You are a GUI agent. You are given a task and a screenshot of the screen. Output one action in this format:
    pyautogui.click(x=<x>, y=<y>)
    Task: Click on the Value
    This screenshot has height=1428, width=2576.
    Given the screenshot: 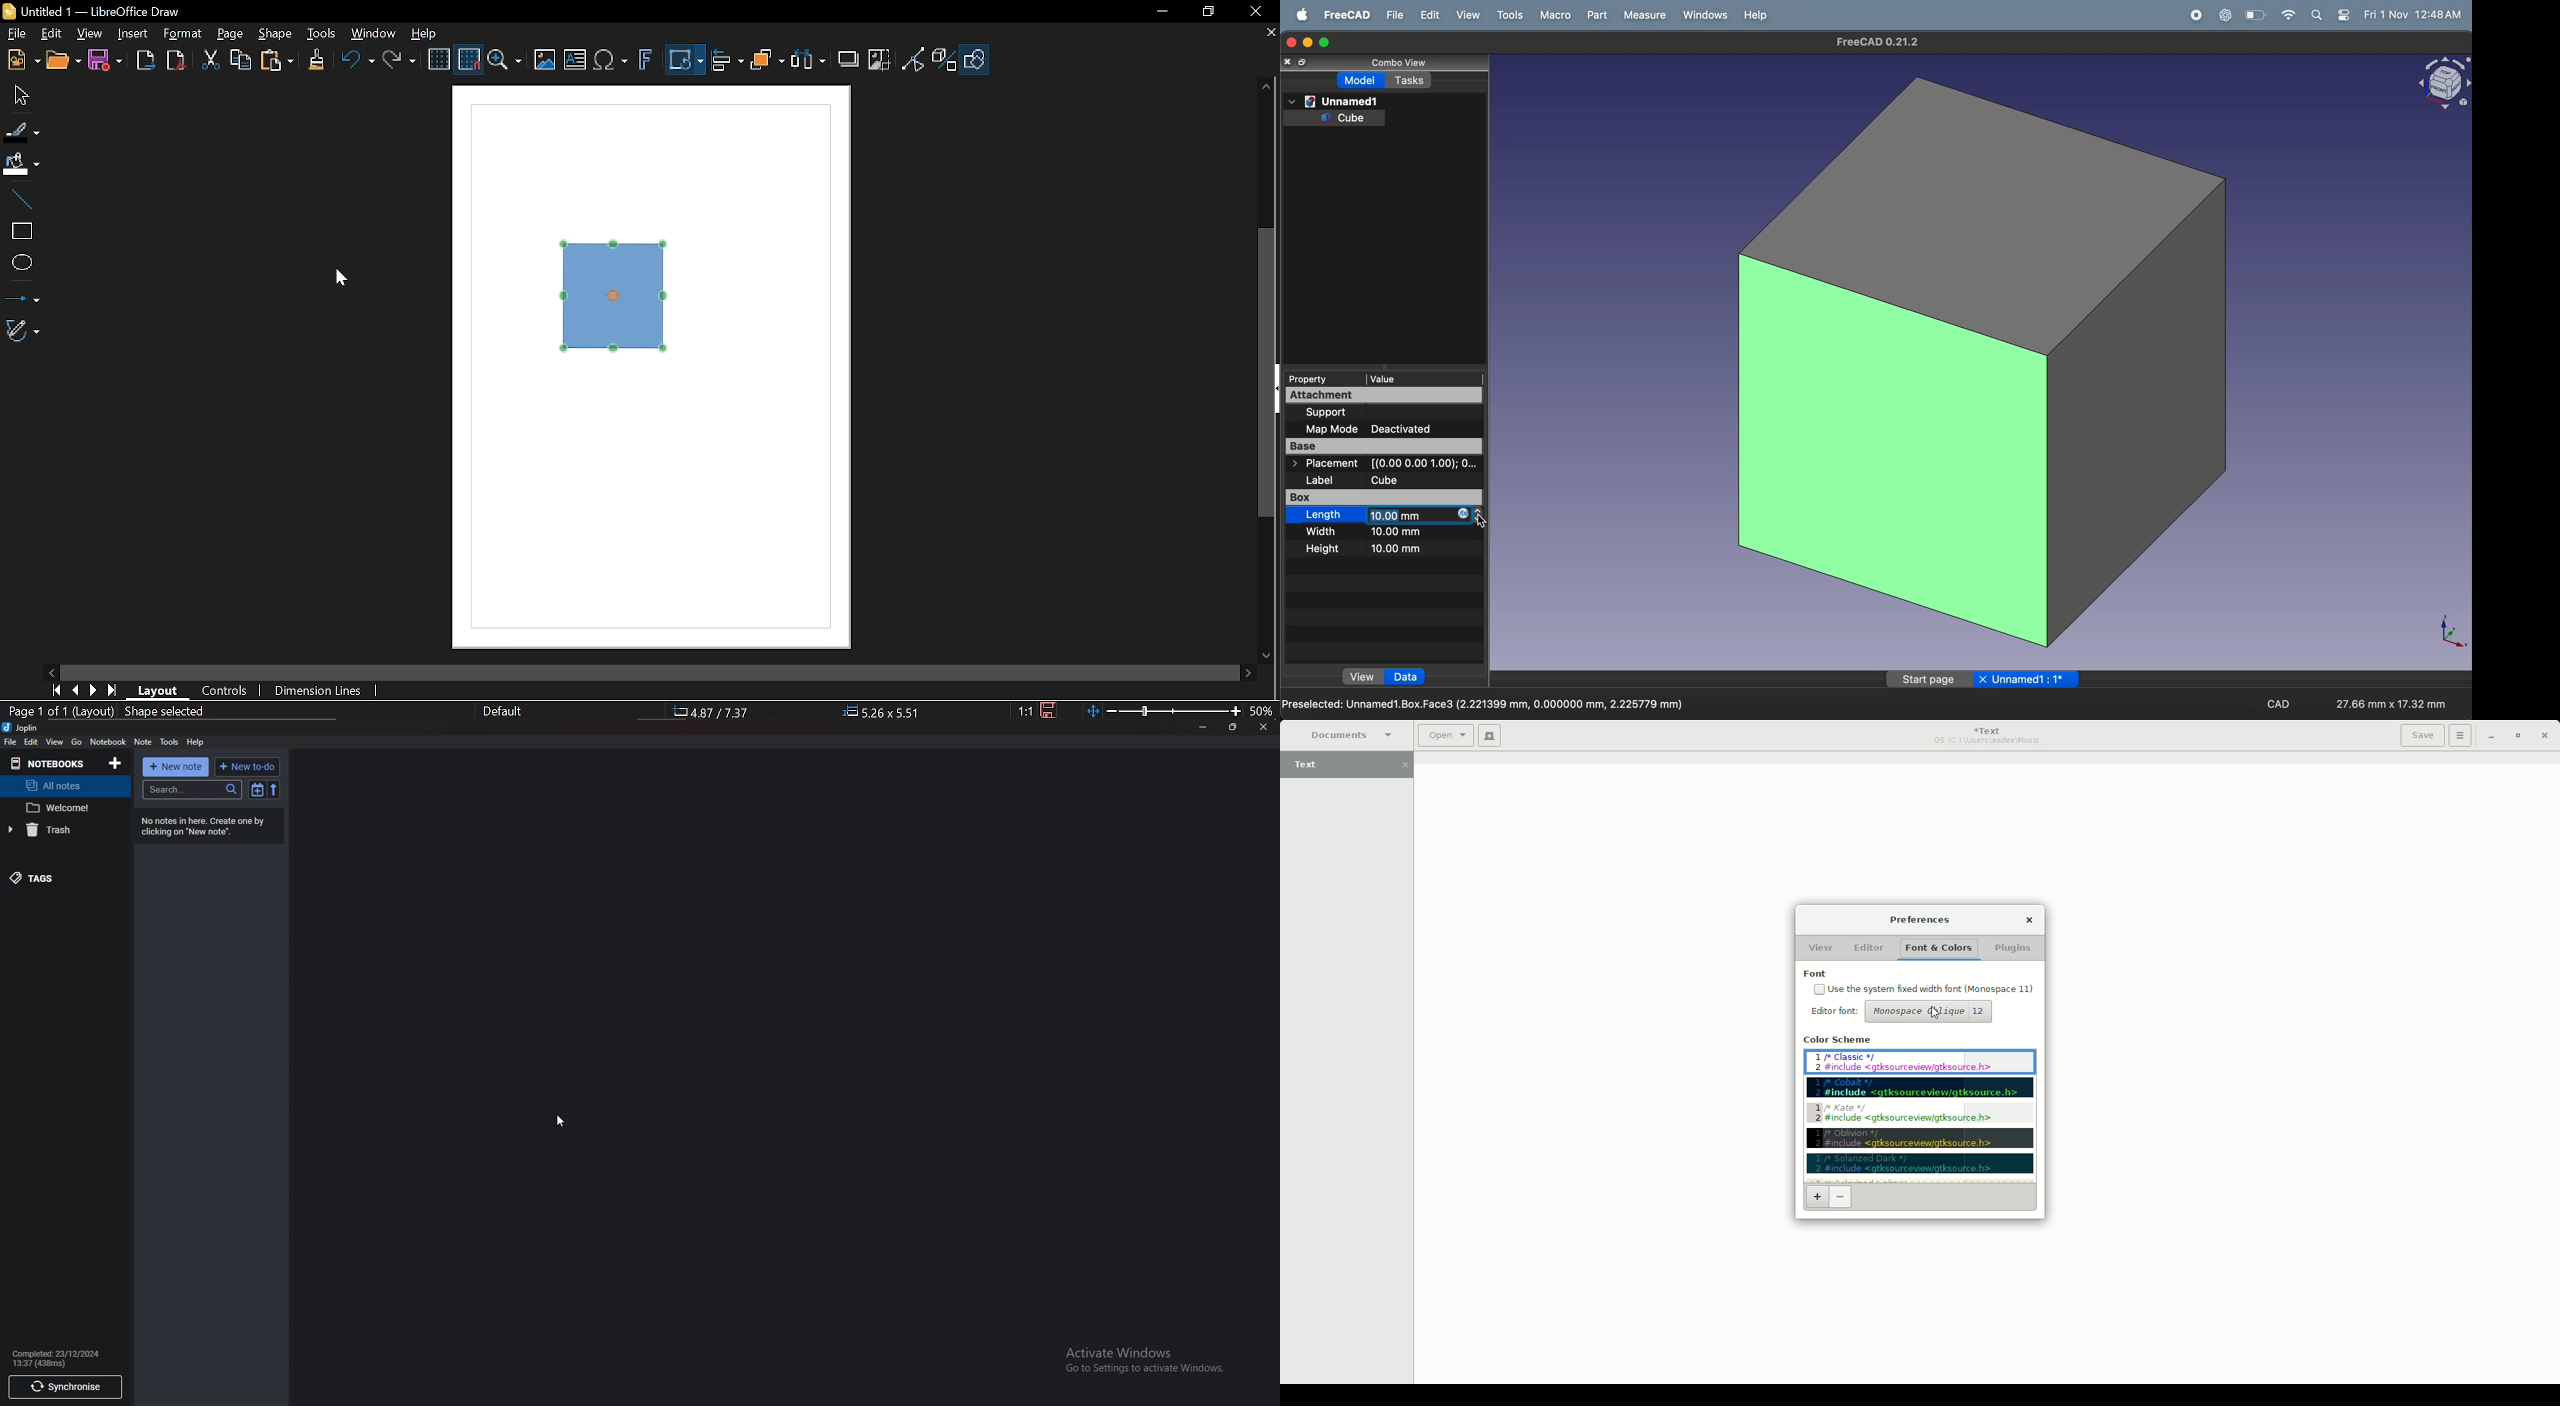 What is the action you would take?
    pyautogui.click(x=1386, y=378)
    